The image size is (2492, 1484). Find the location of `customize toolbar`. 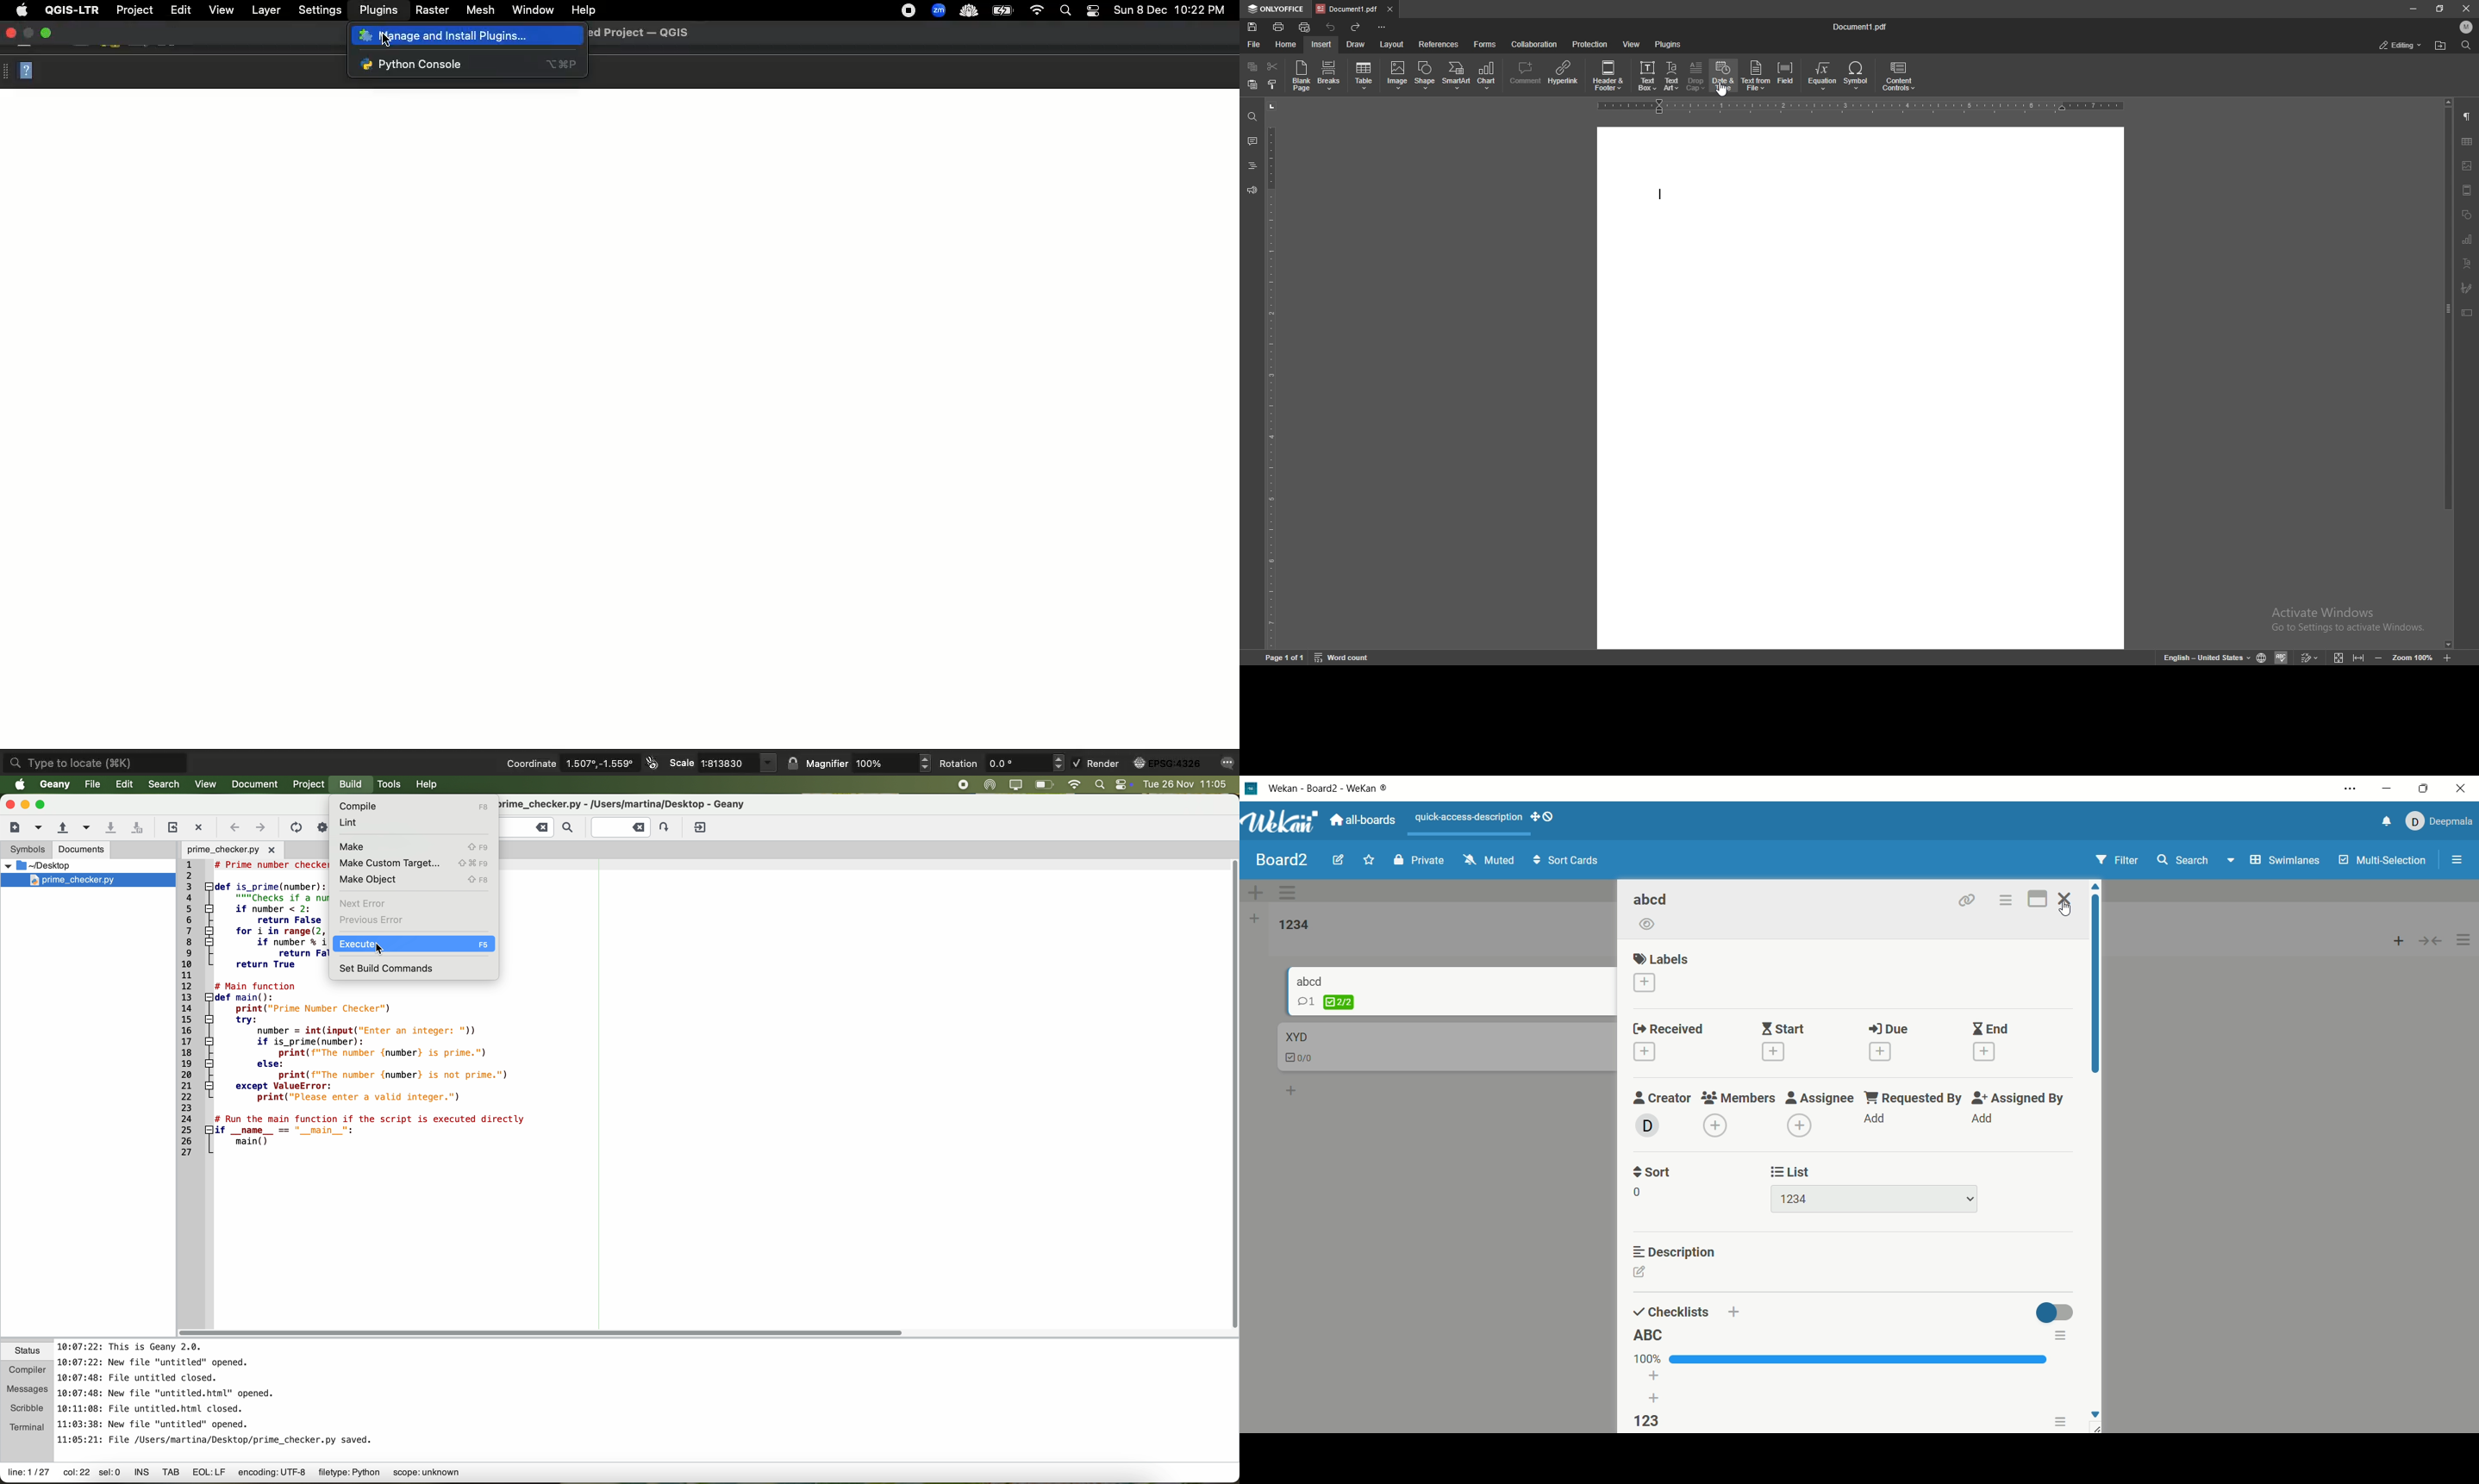

customize toolbar is located at coordinates (1382, 28).